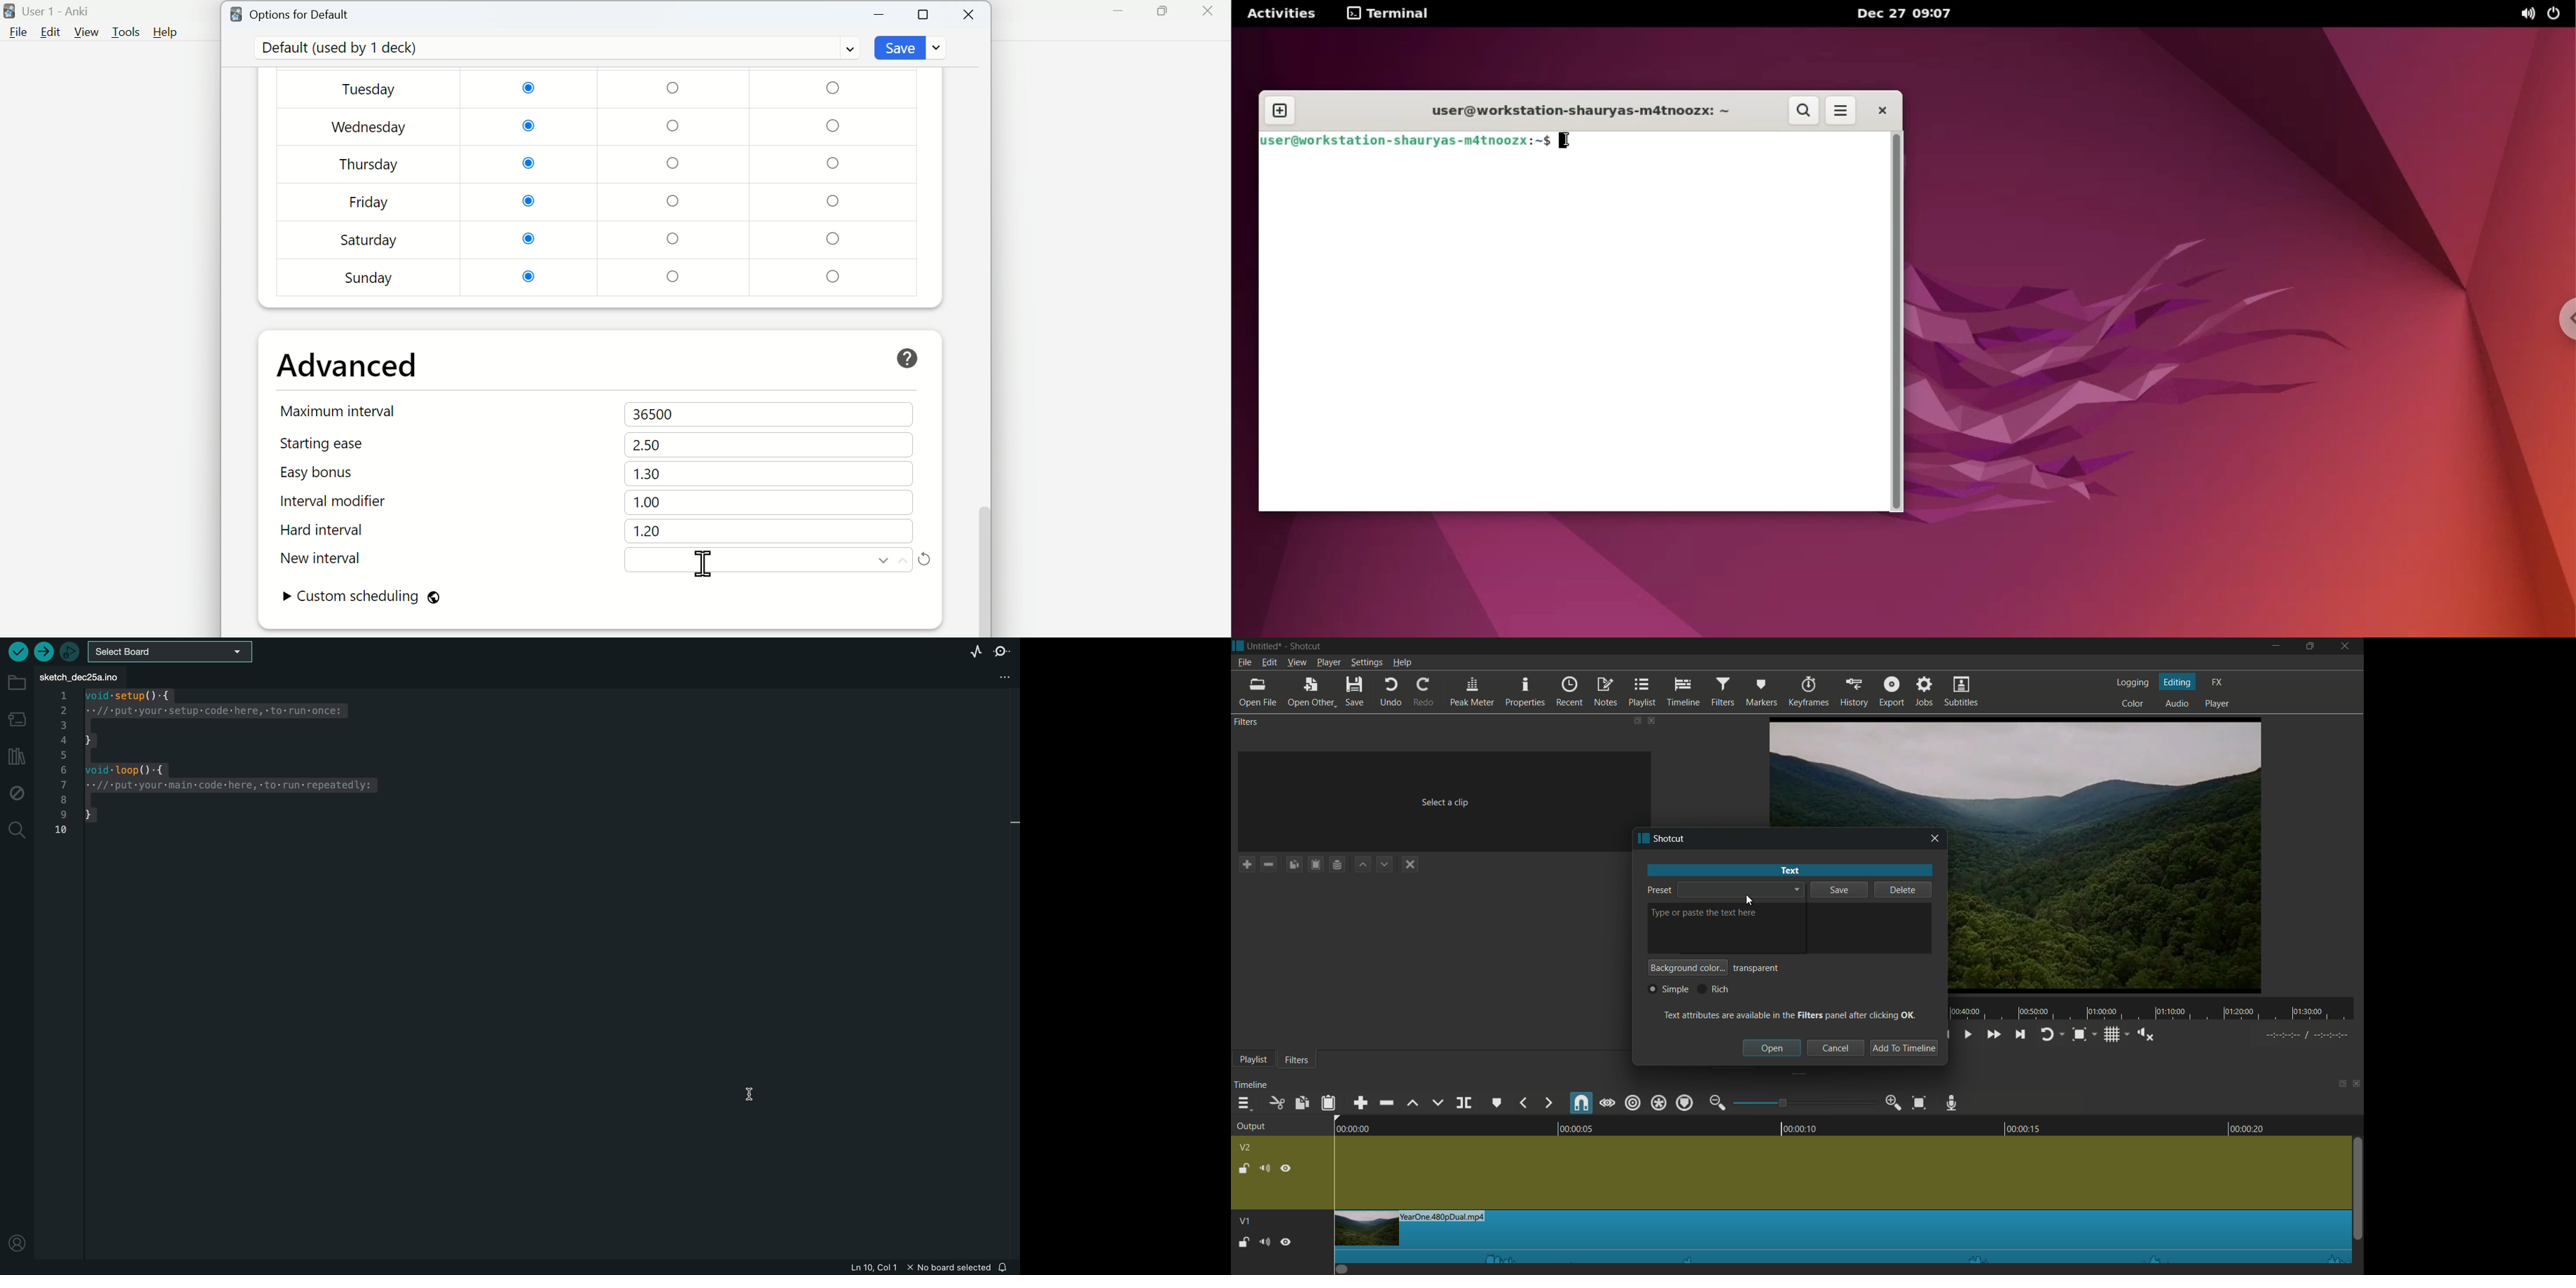 The image size is (2576, 1288). What do you see at coordinates (1807, 692) in the screenshot?
I see `keyframes` at bounding box center [1807, 692].